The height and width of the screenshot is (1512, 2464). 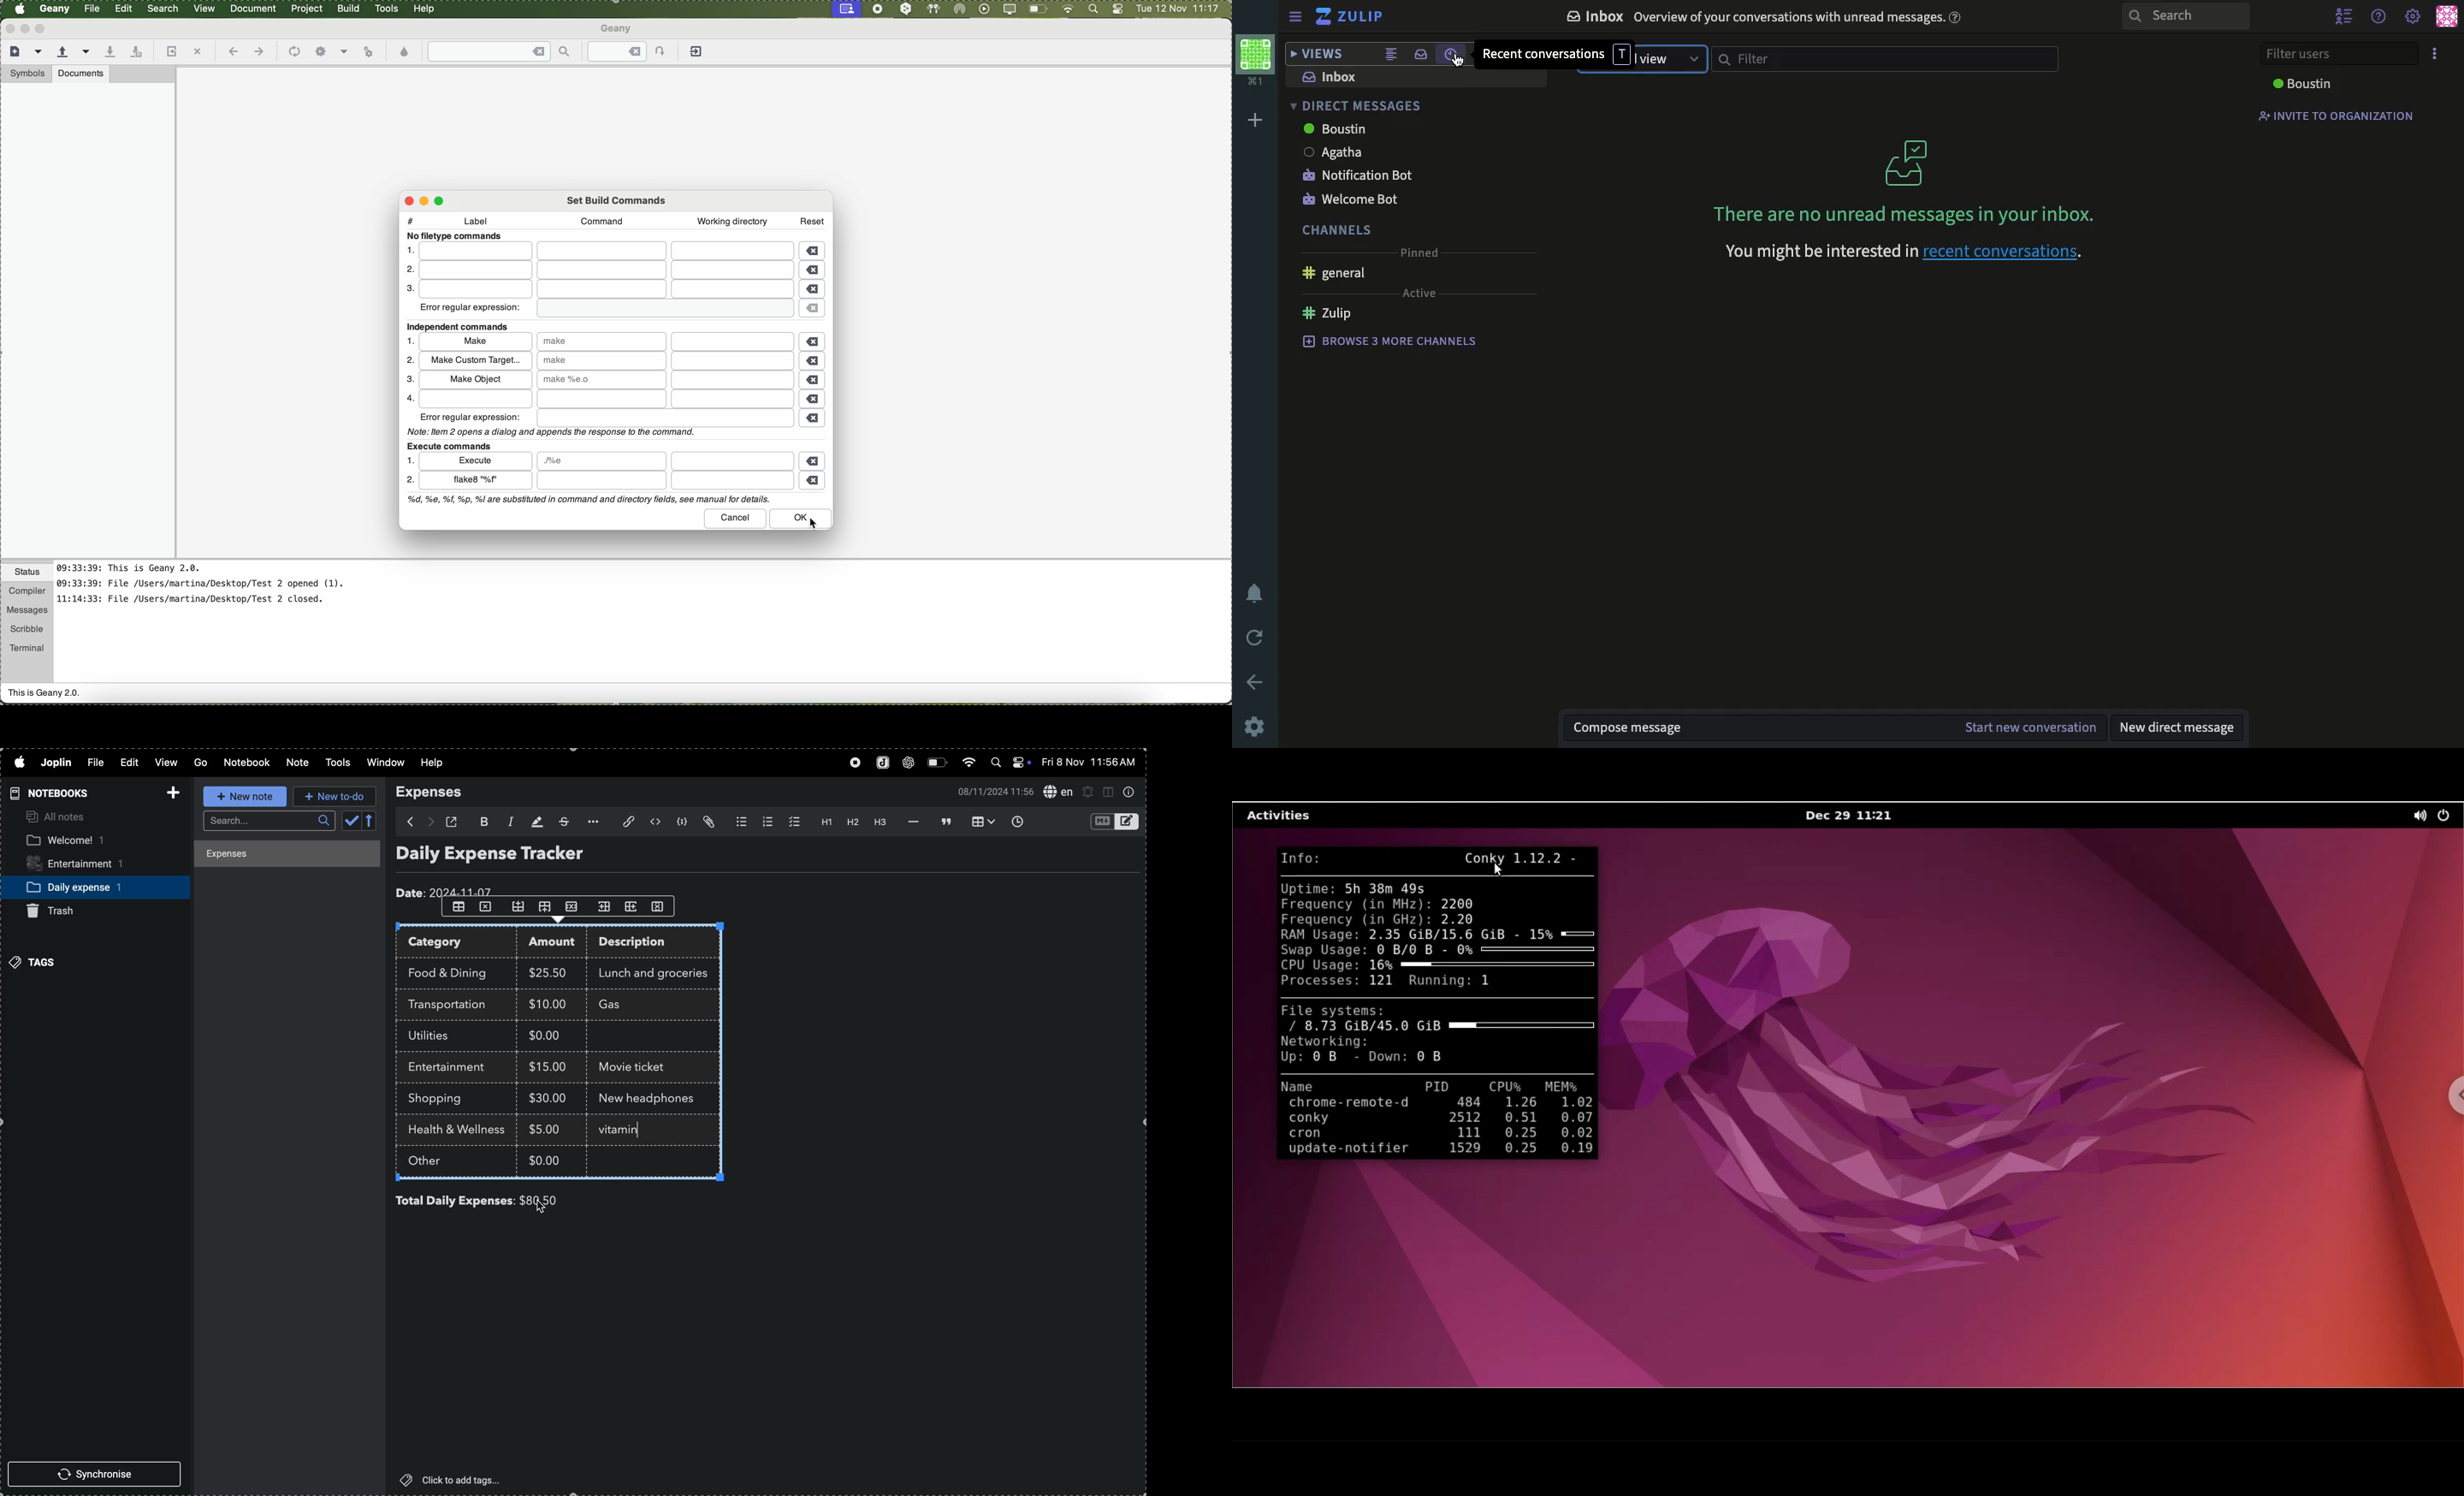 What do you see at coordinates (1362, 107) in the screenshot?
I see `direct messages` at bounding box center [1362, 107].